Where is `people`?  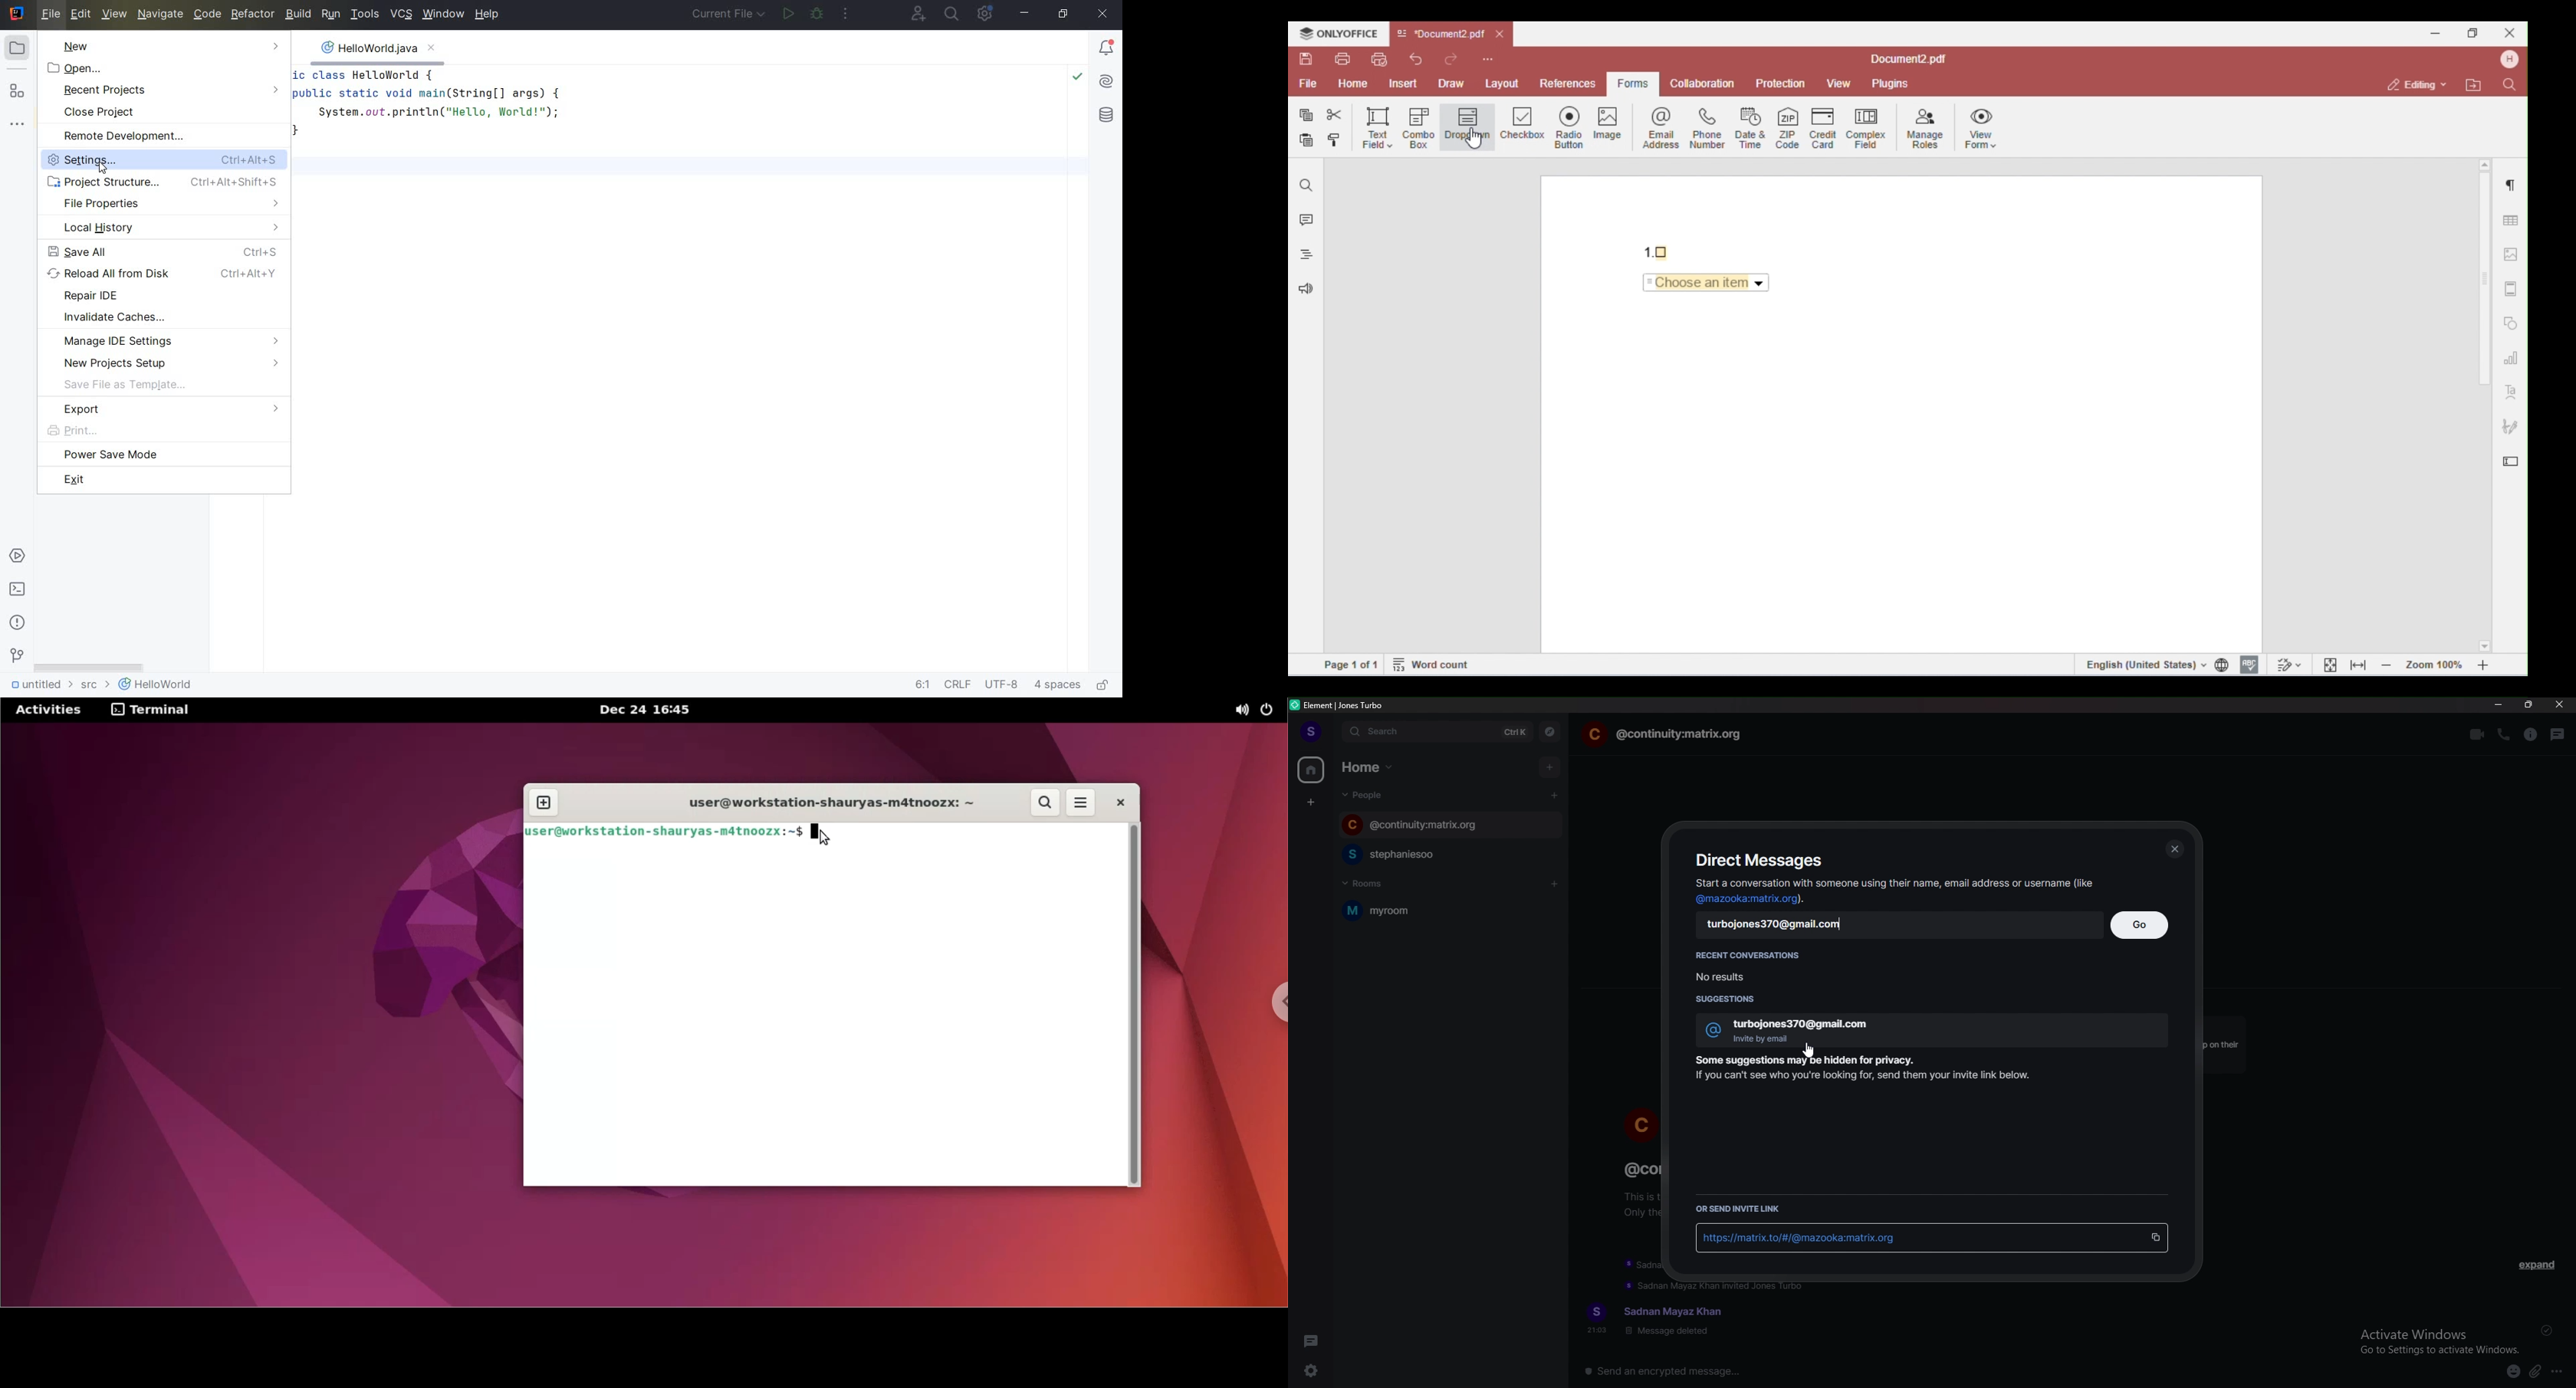 people is located at coordinates (1368, 795).